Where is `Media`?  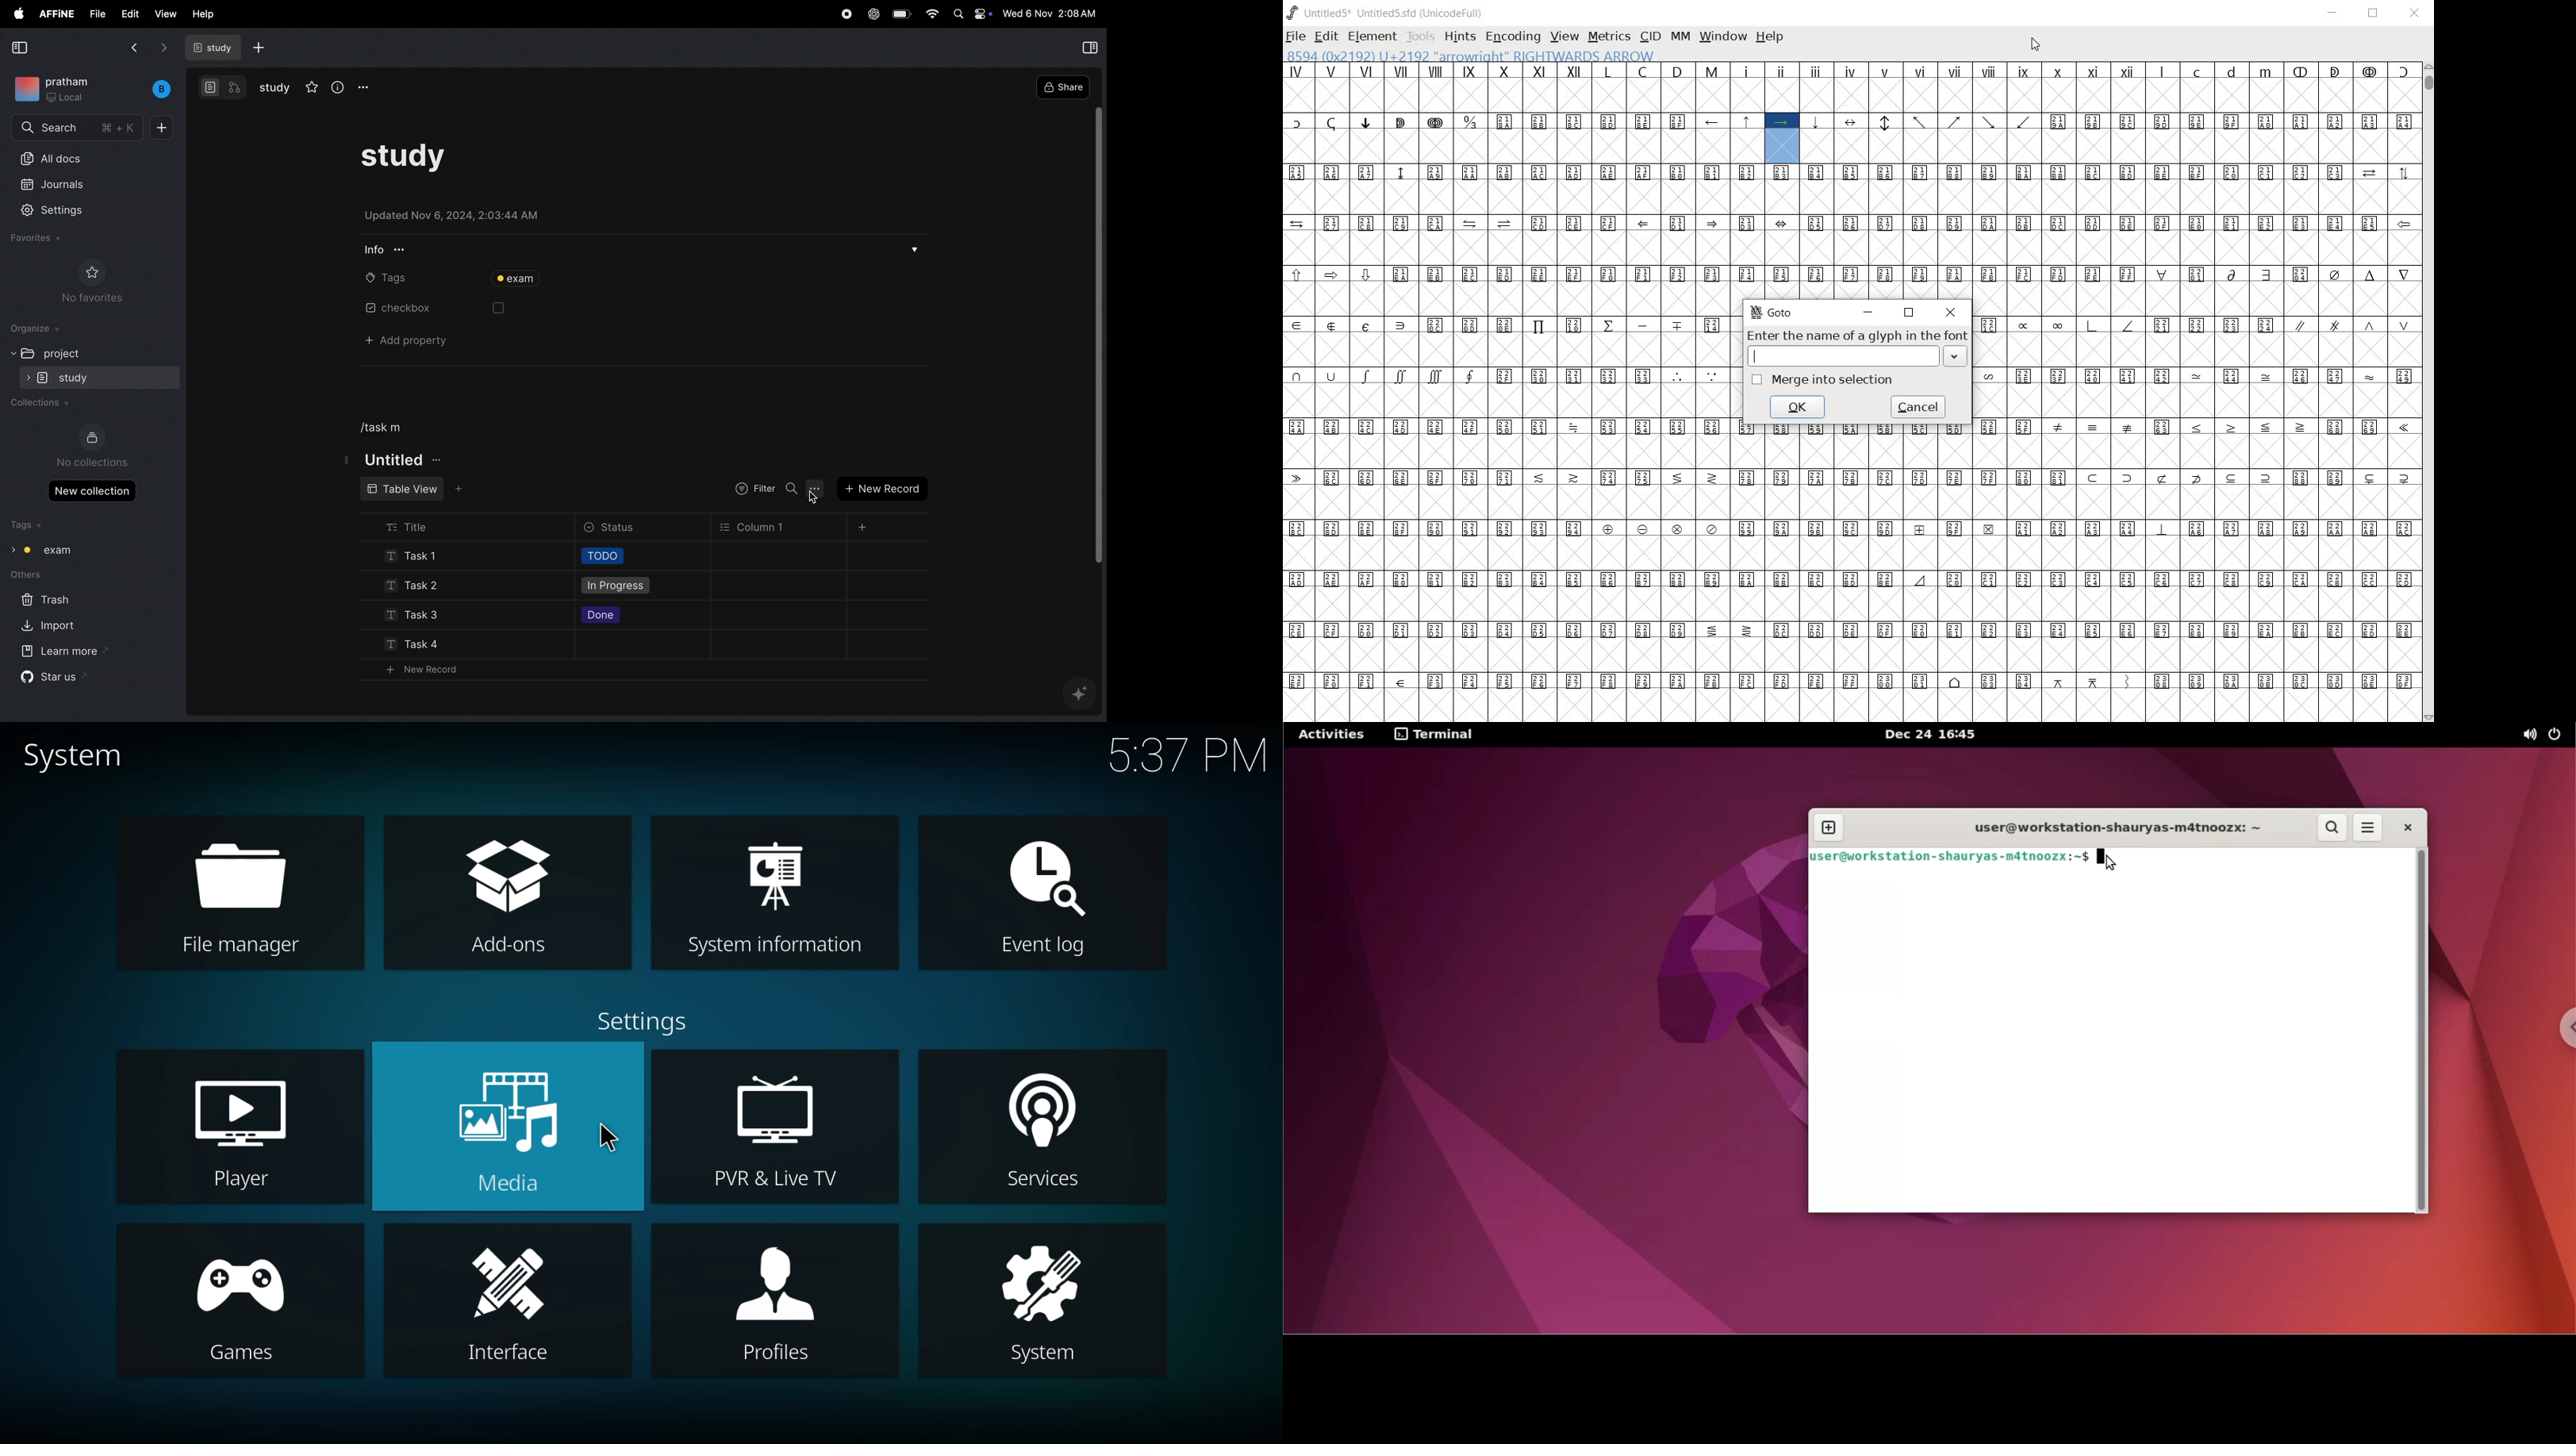 Media is located at coordinates (499, 1185).